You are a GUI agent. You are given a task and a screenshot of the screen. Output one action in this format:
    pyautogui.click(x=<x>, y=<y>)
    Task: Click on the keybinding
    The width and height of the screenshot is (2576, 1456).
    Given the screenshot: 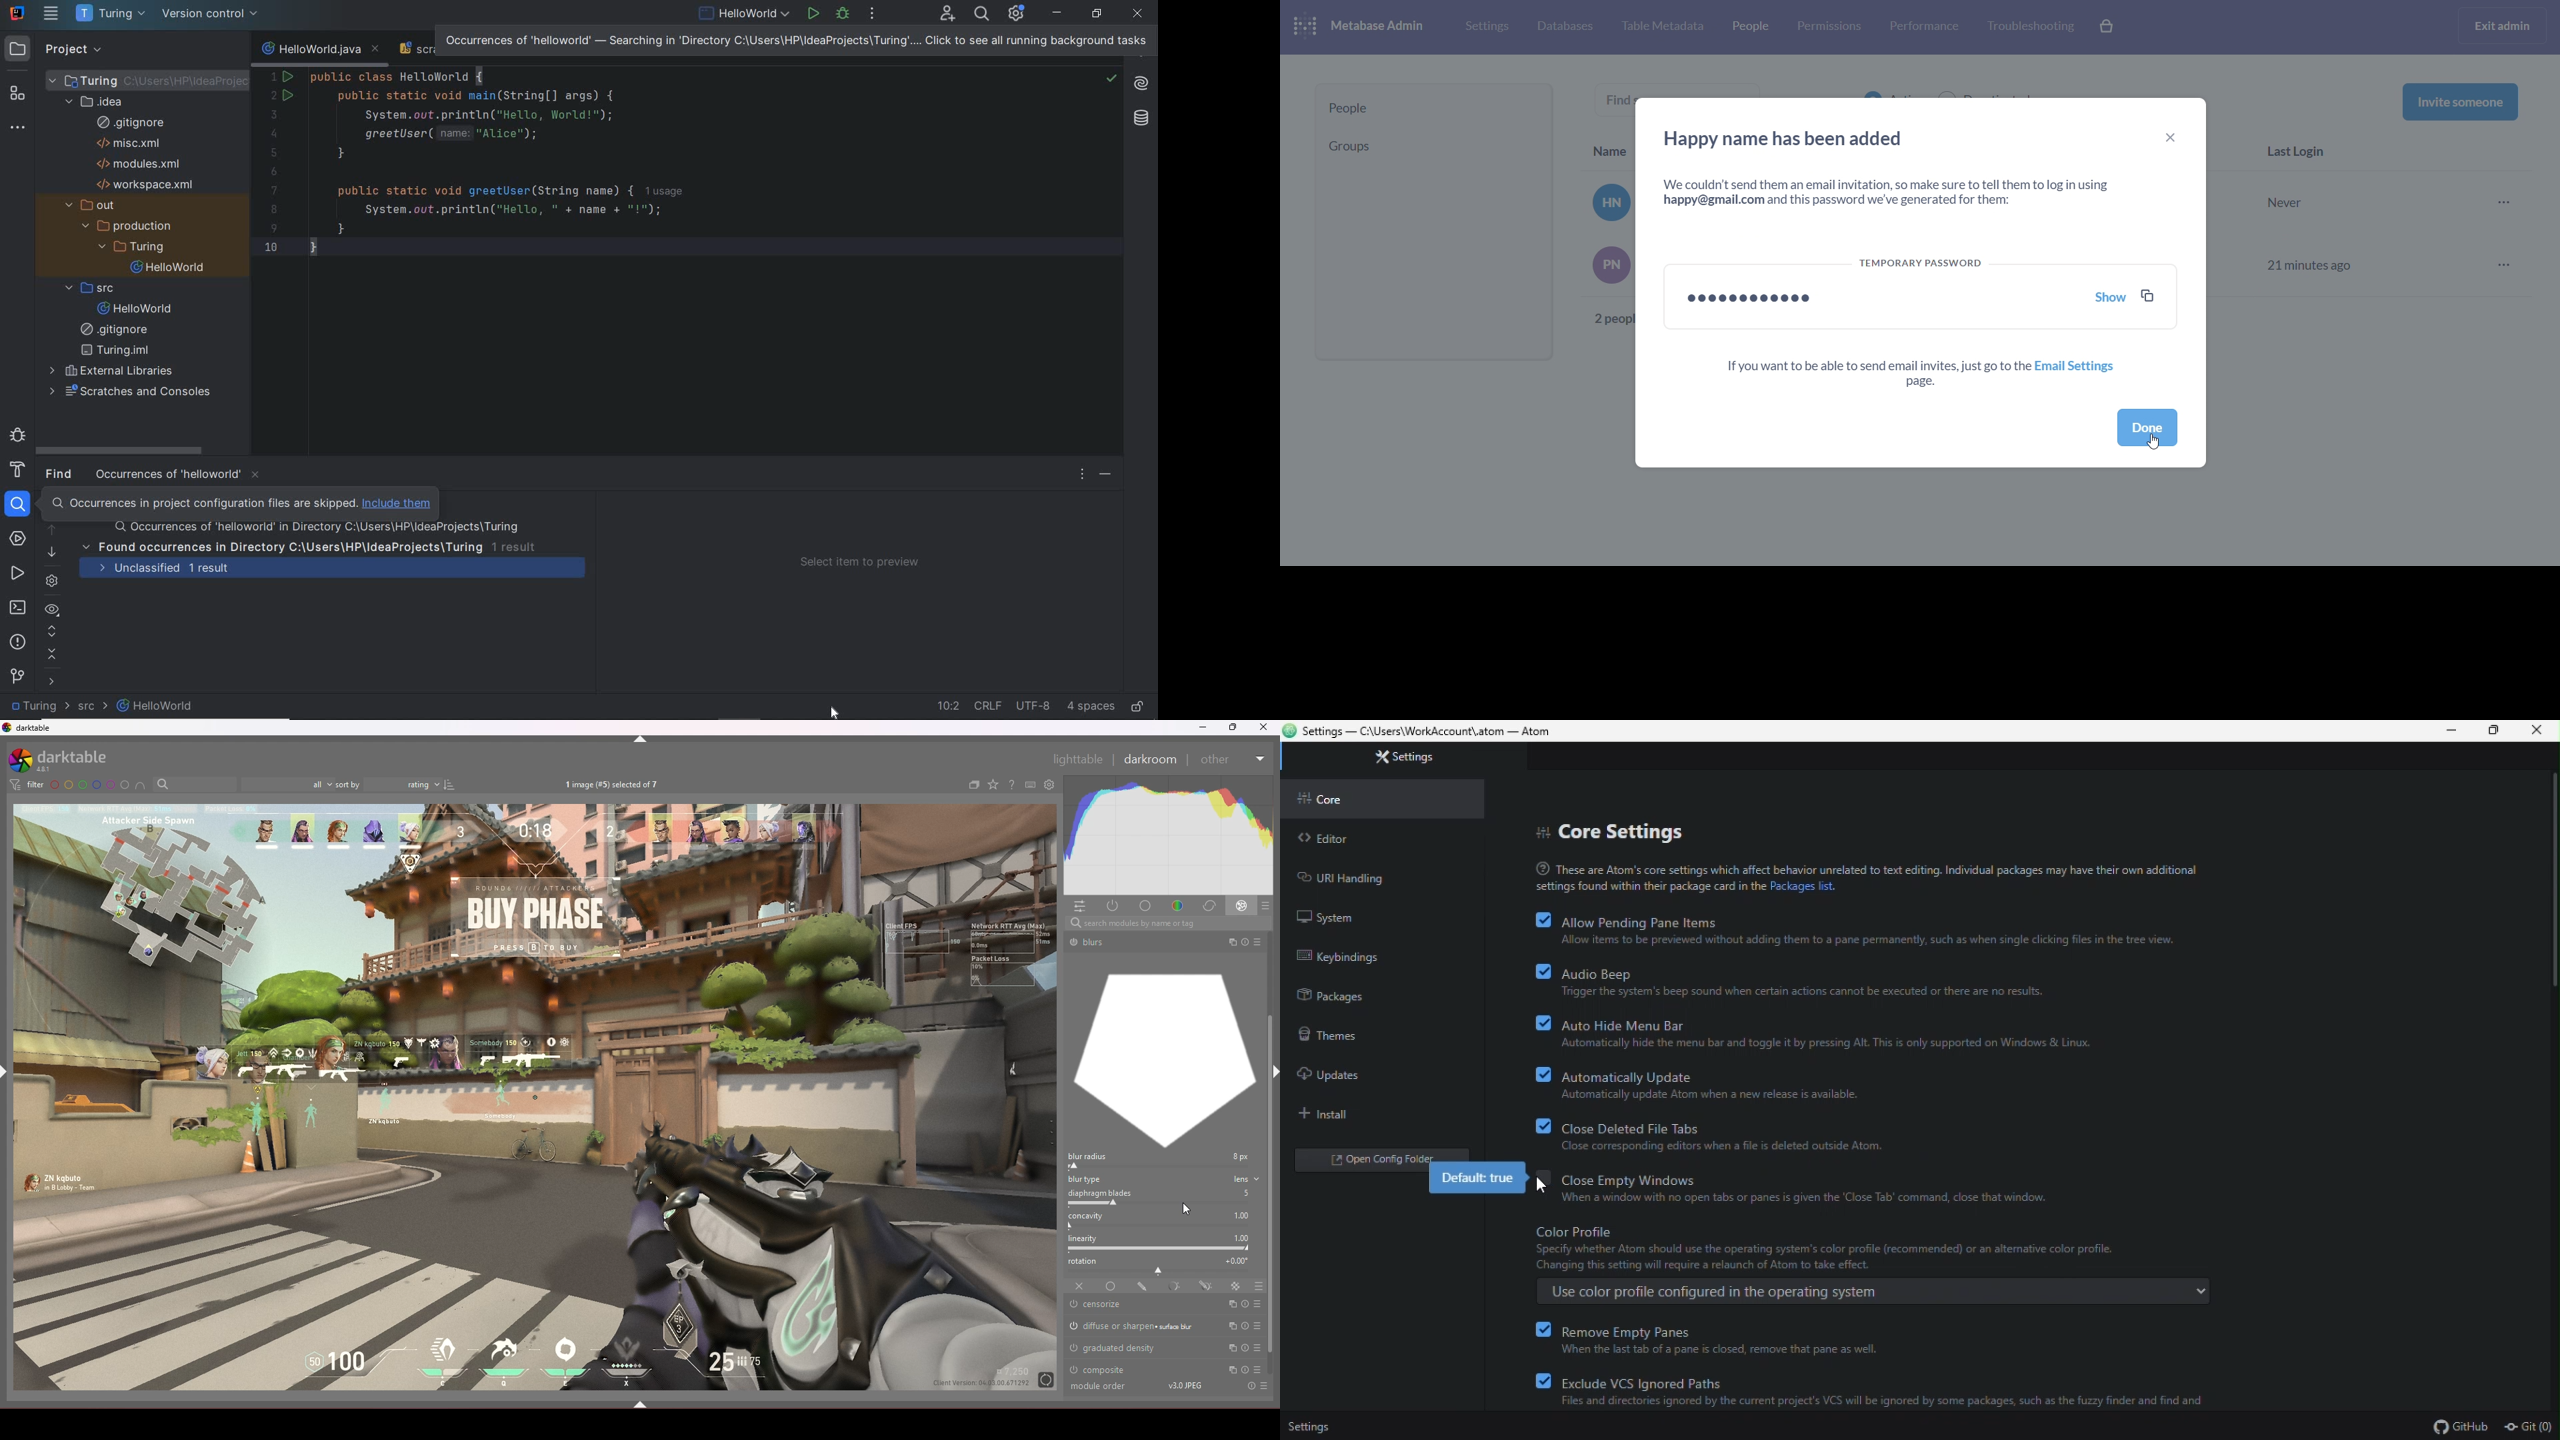 What is the action you would take?
    pyautogui.click(x=1372, y=958)
    